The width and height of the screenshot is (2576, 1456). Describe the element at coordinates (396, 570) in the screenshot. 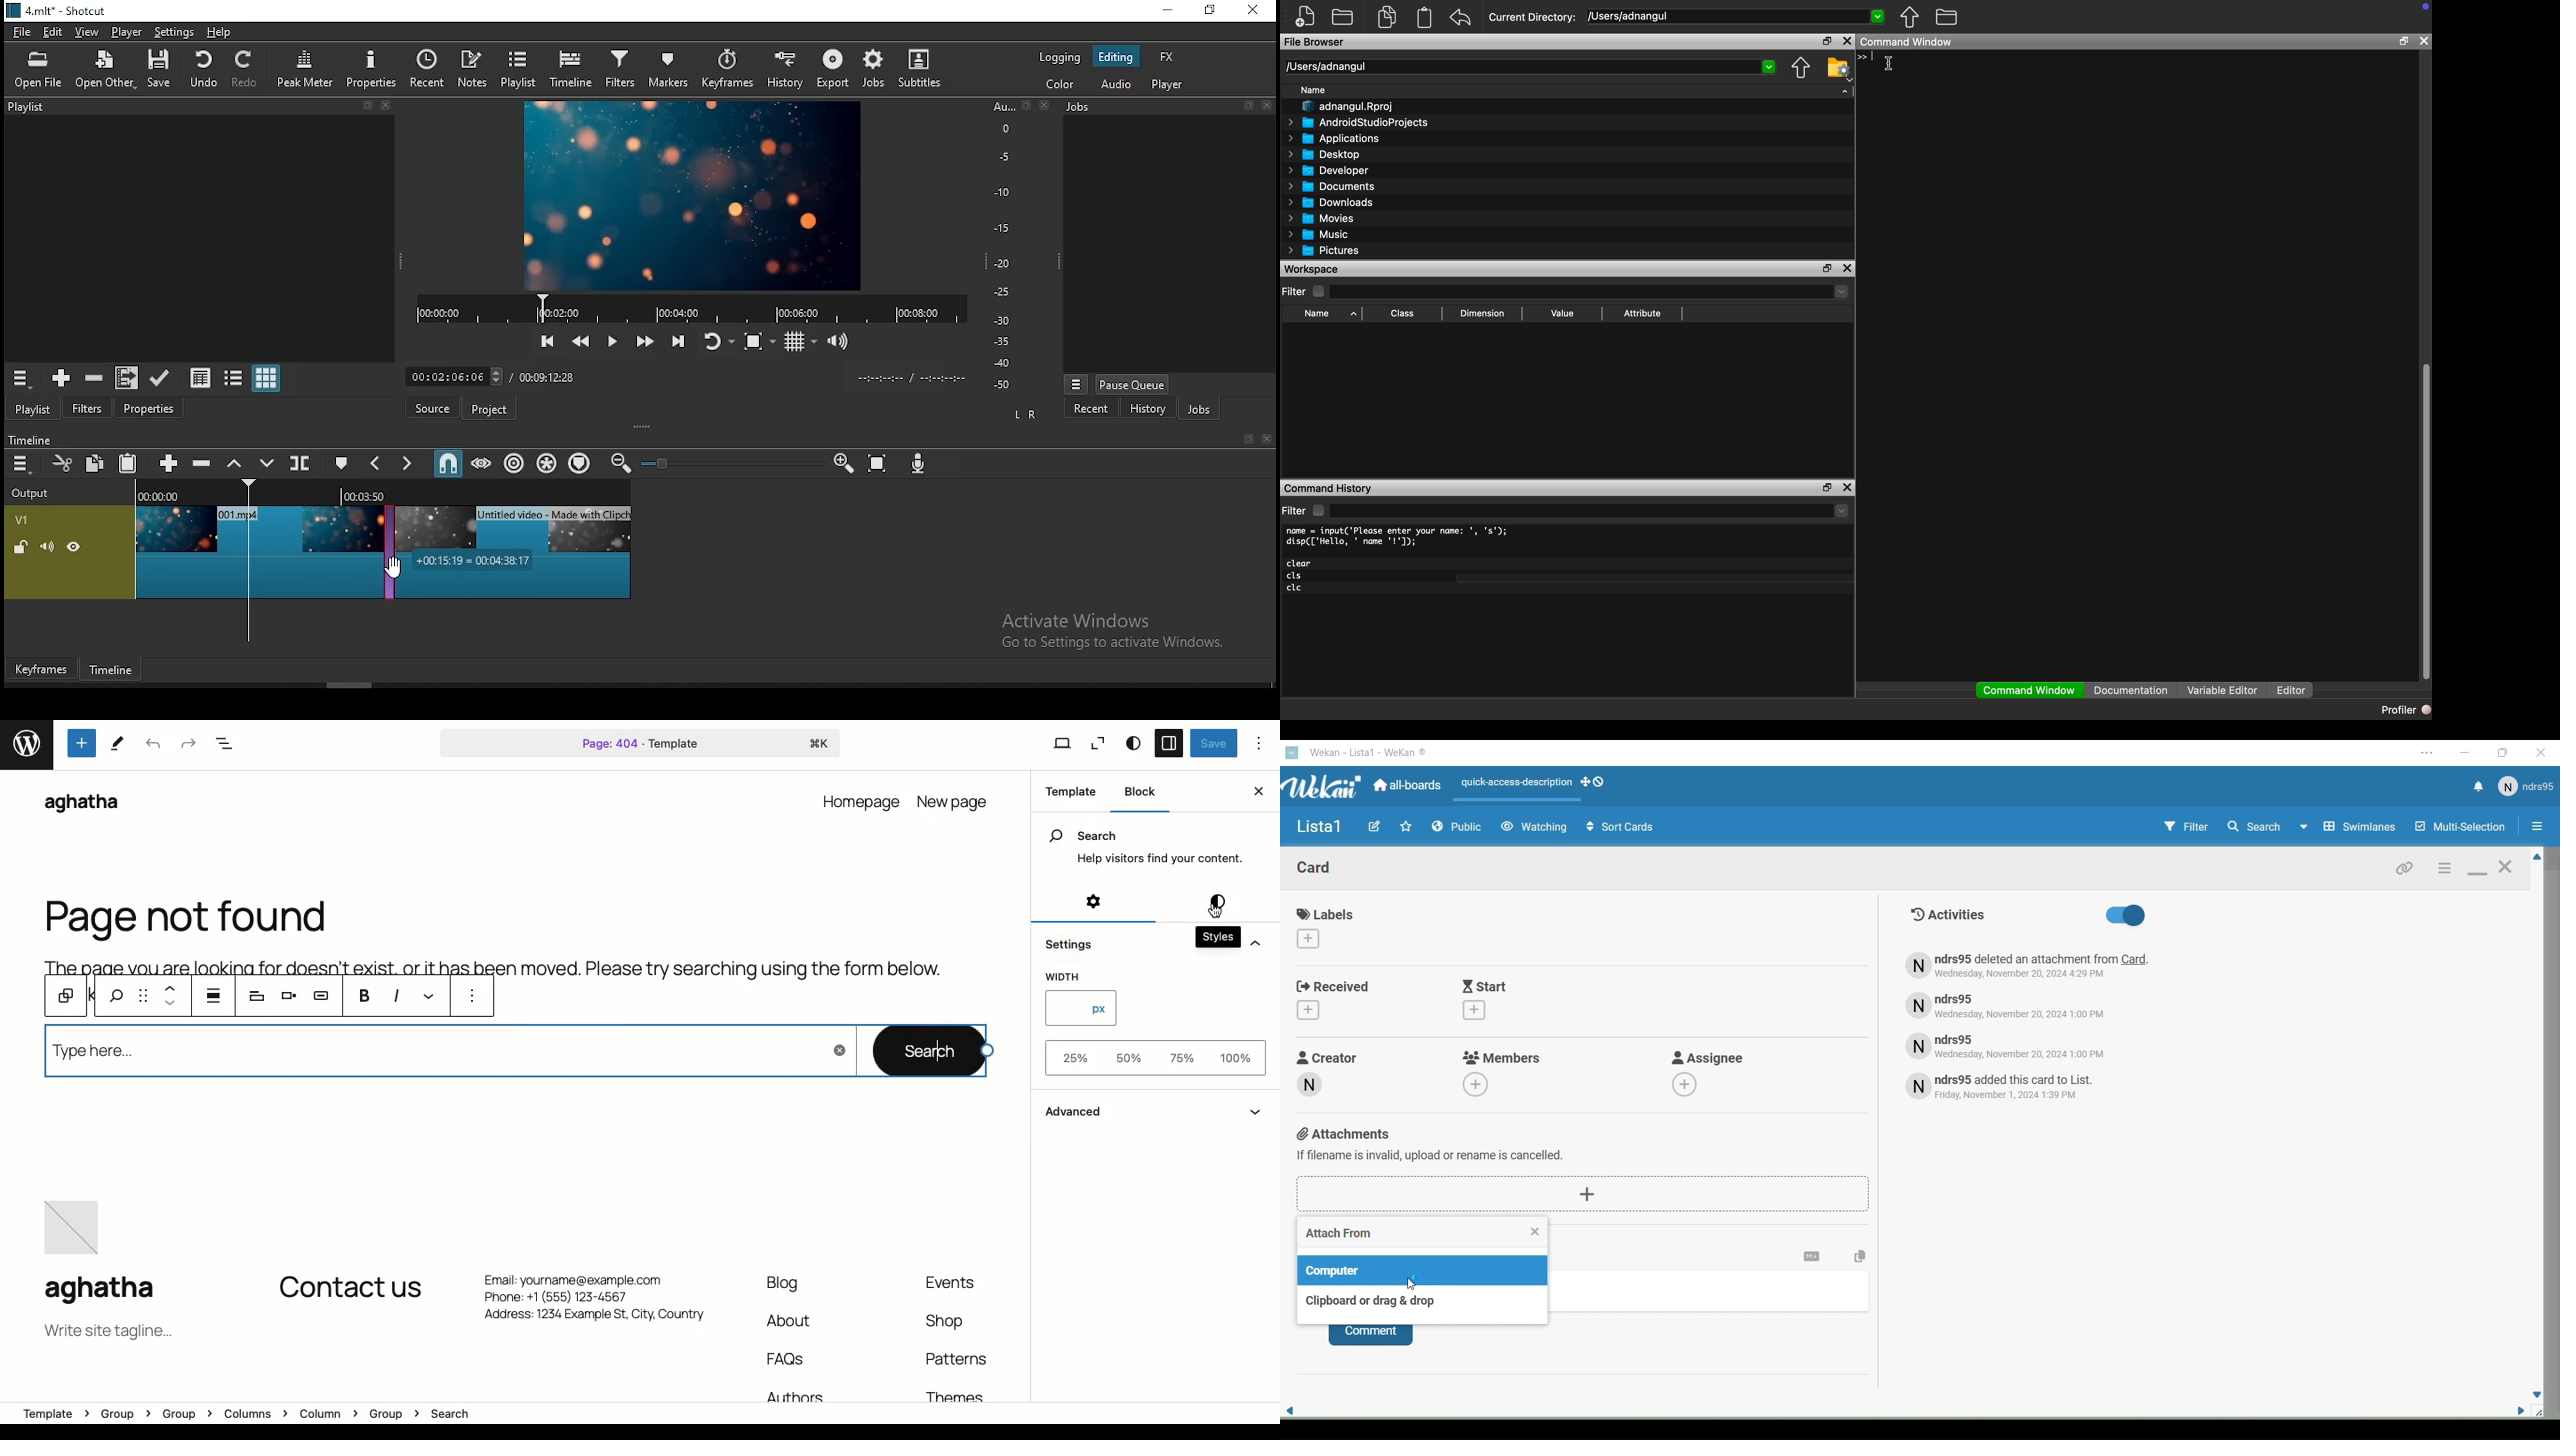

I see `mouse pointer` at that location.